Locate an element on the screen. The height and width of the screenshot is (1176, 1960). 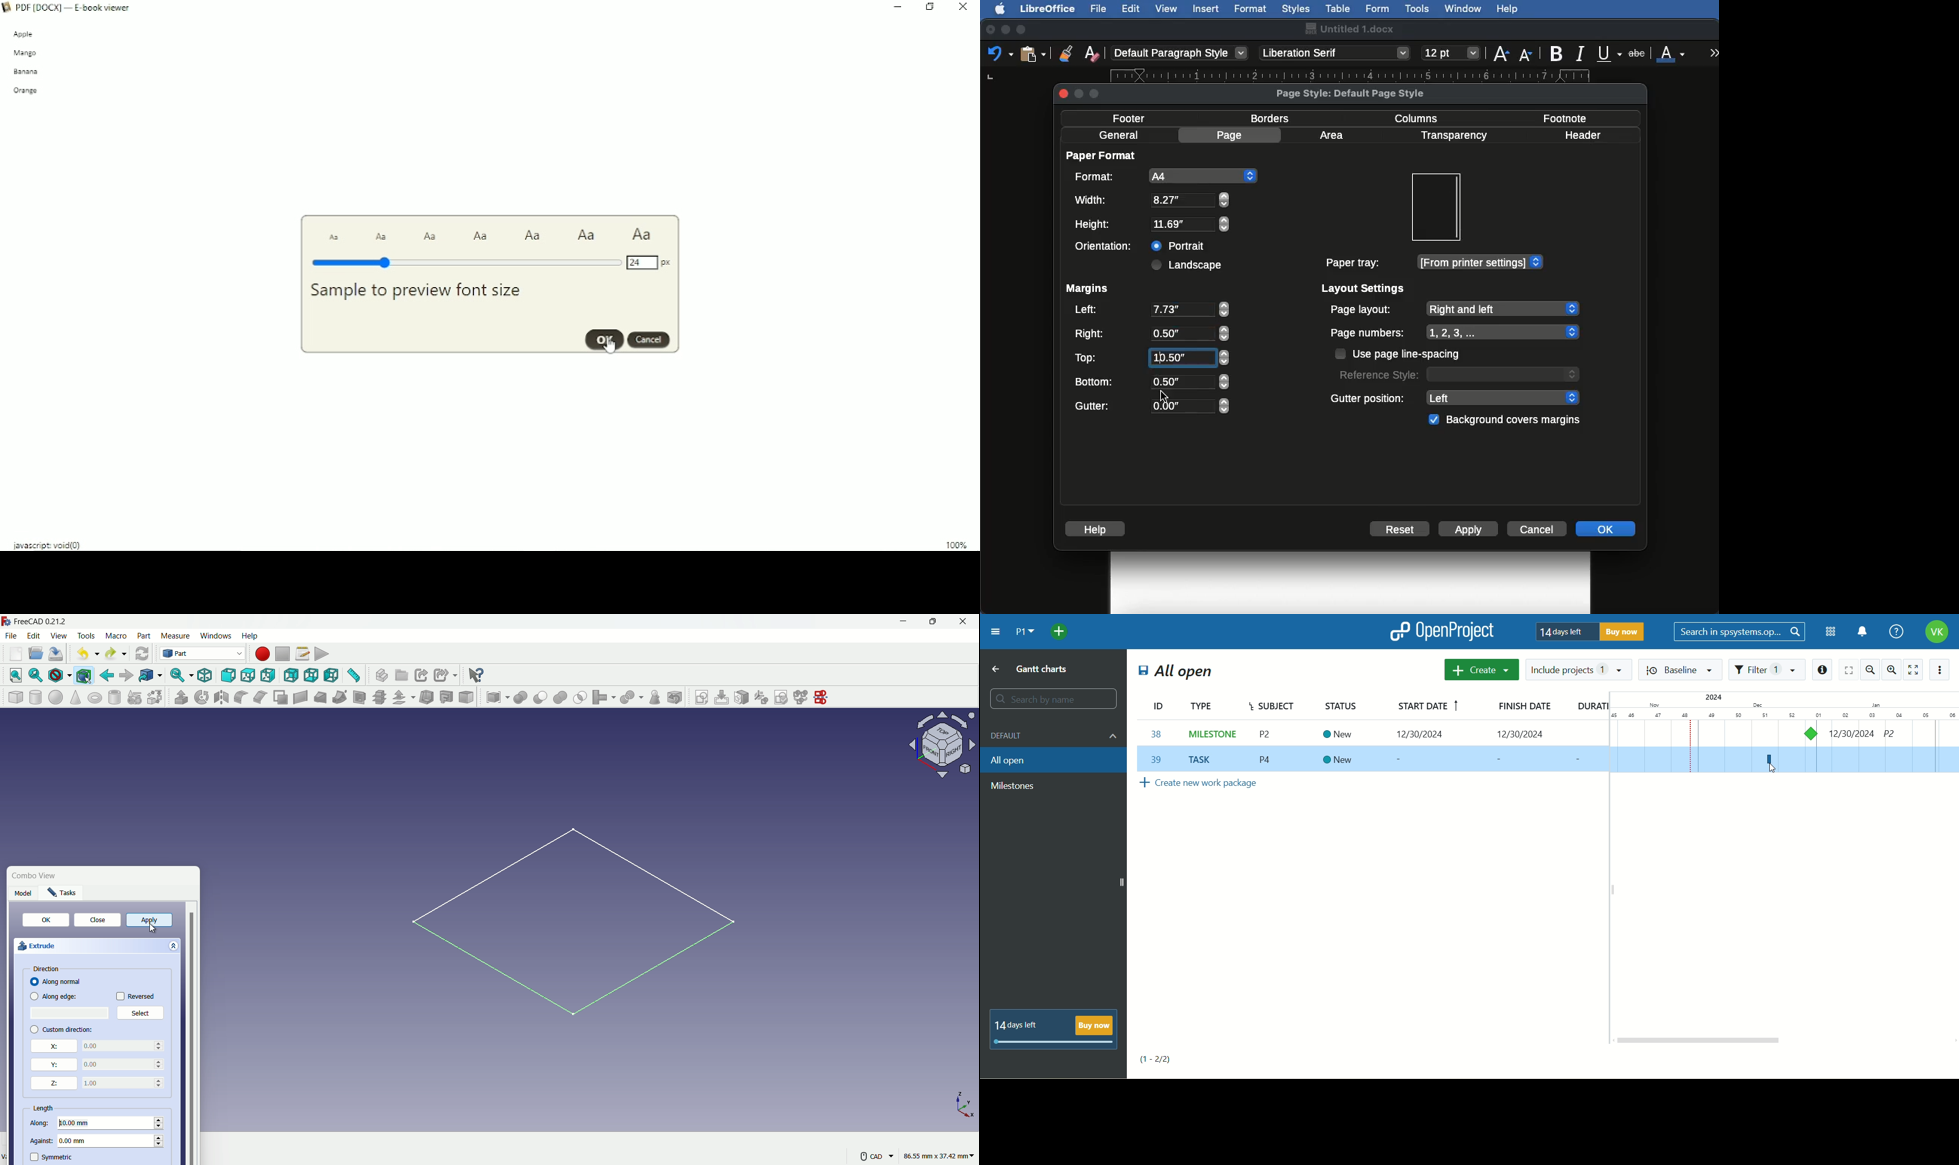
draw styles is located at coordinates (61, 676).